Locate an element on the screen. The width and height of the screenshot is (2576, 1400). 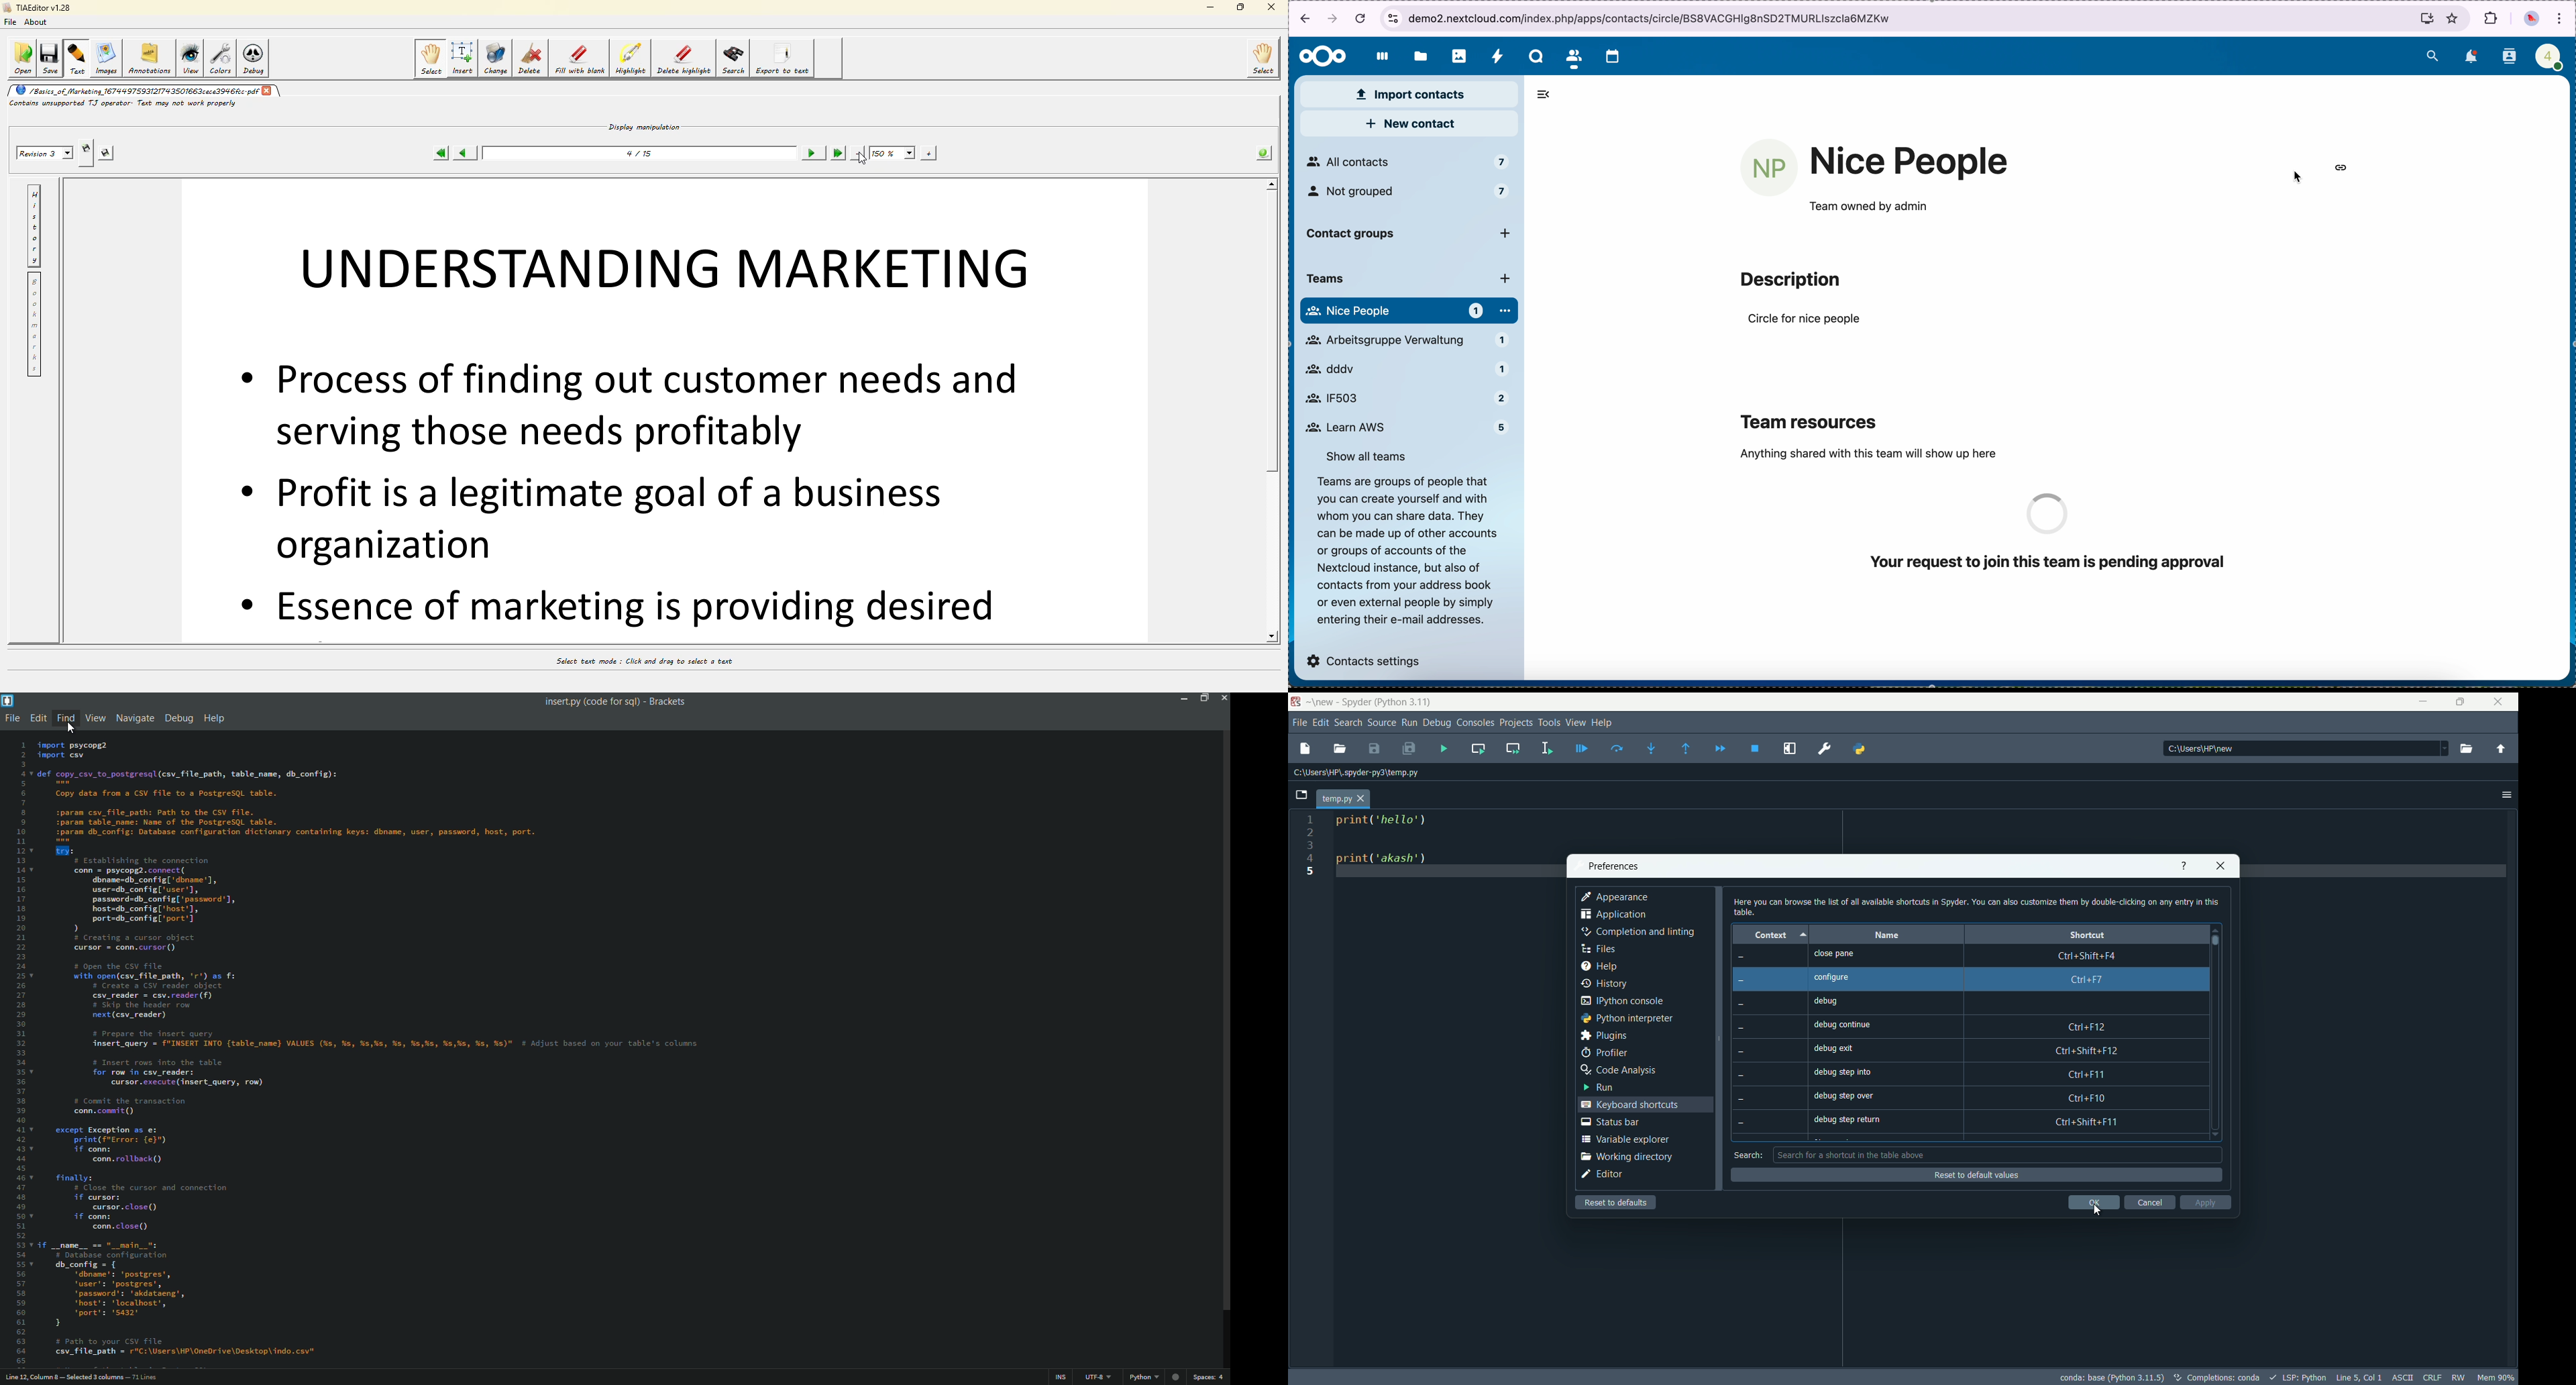
navigate back is located at coordinates (1303, 19).